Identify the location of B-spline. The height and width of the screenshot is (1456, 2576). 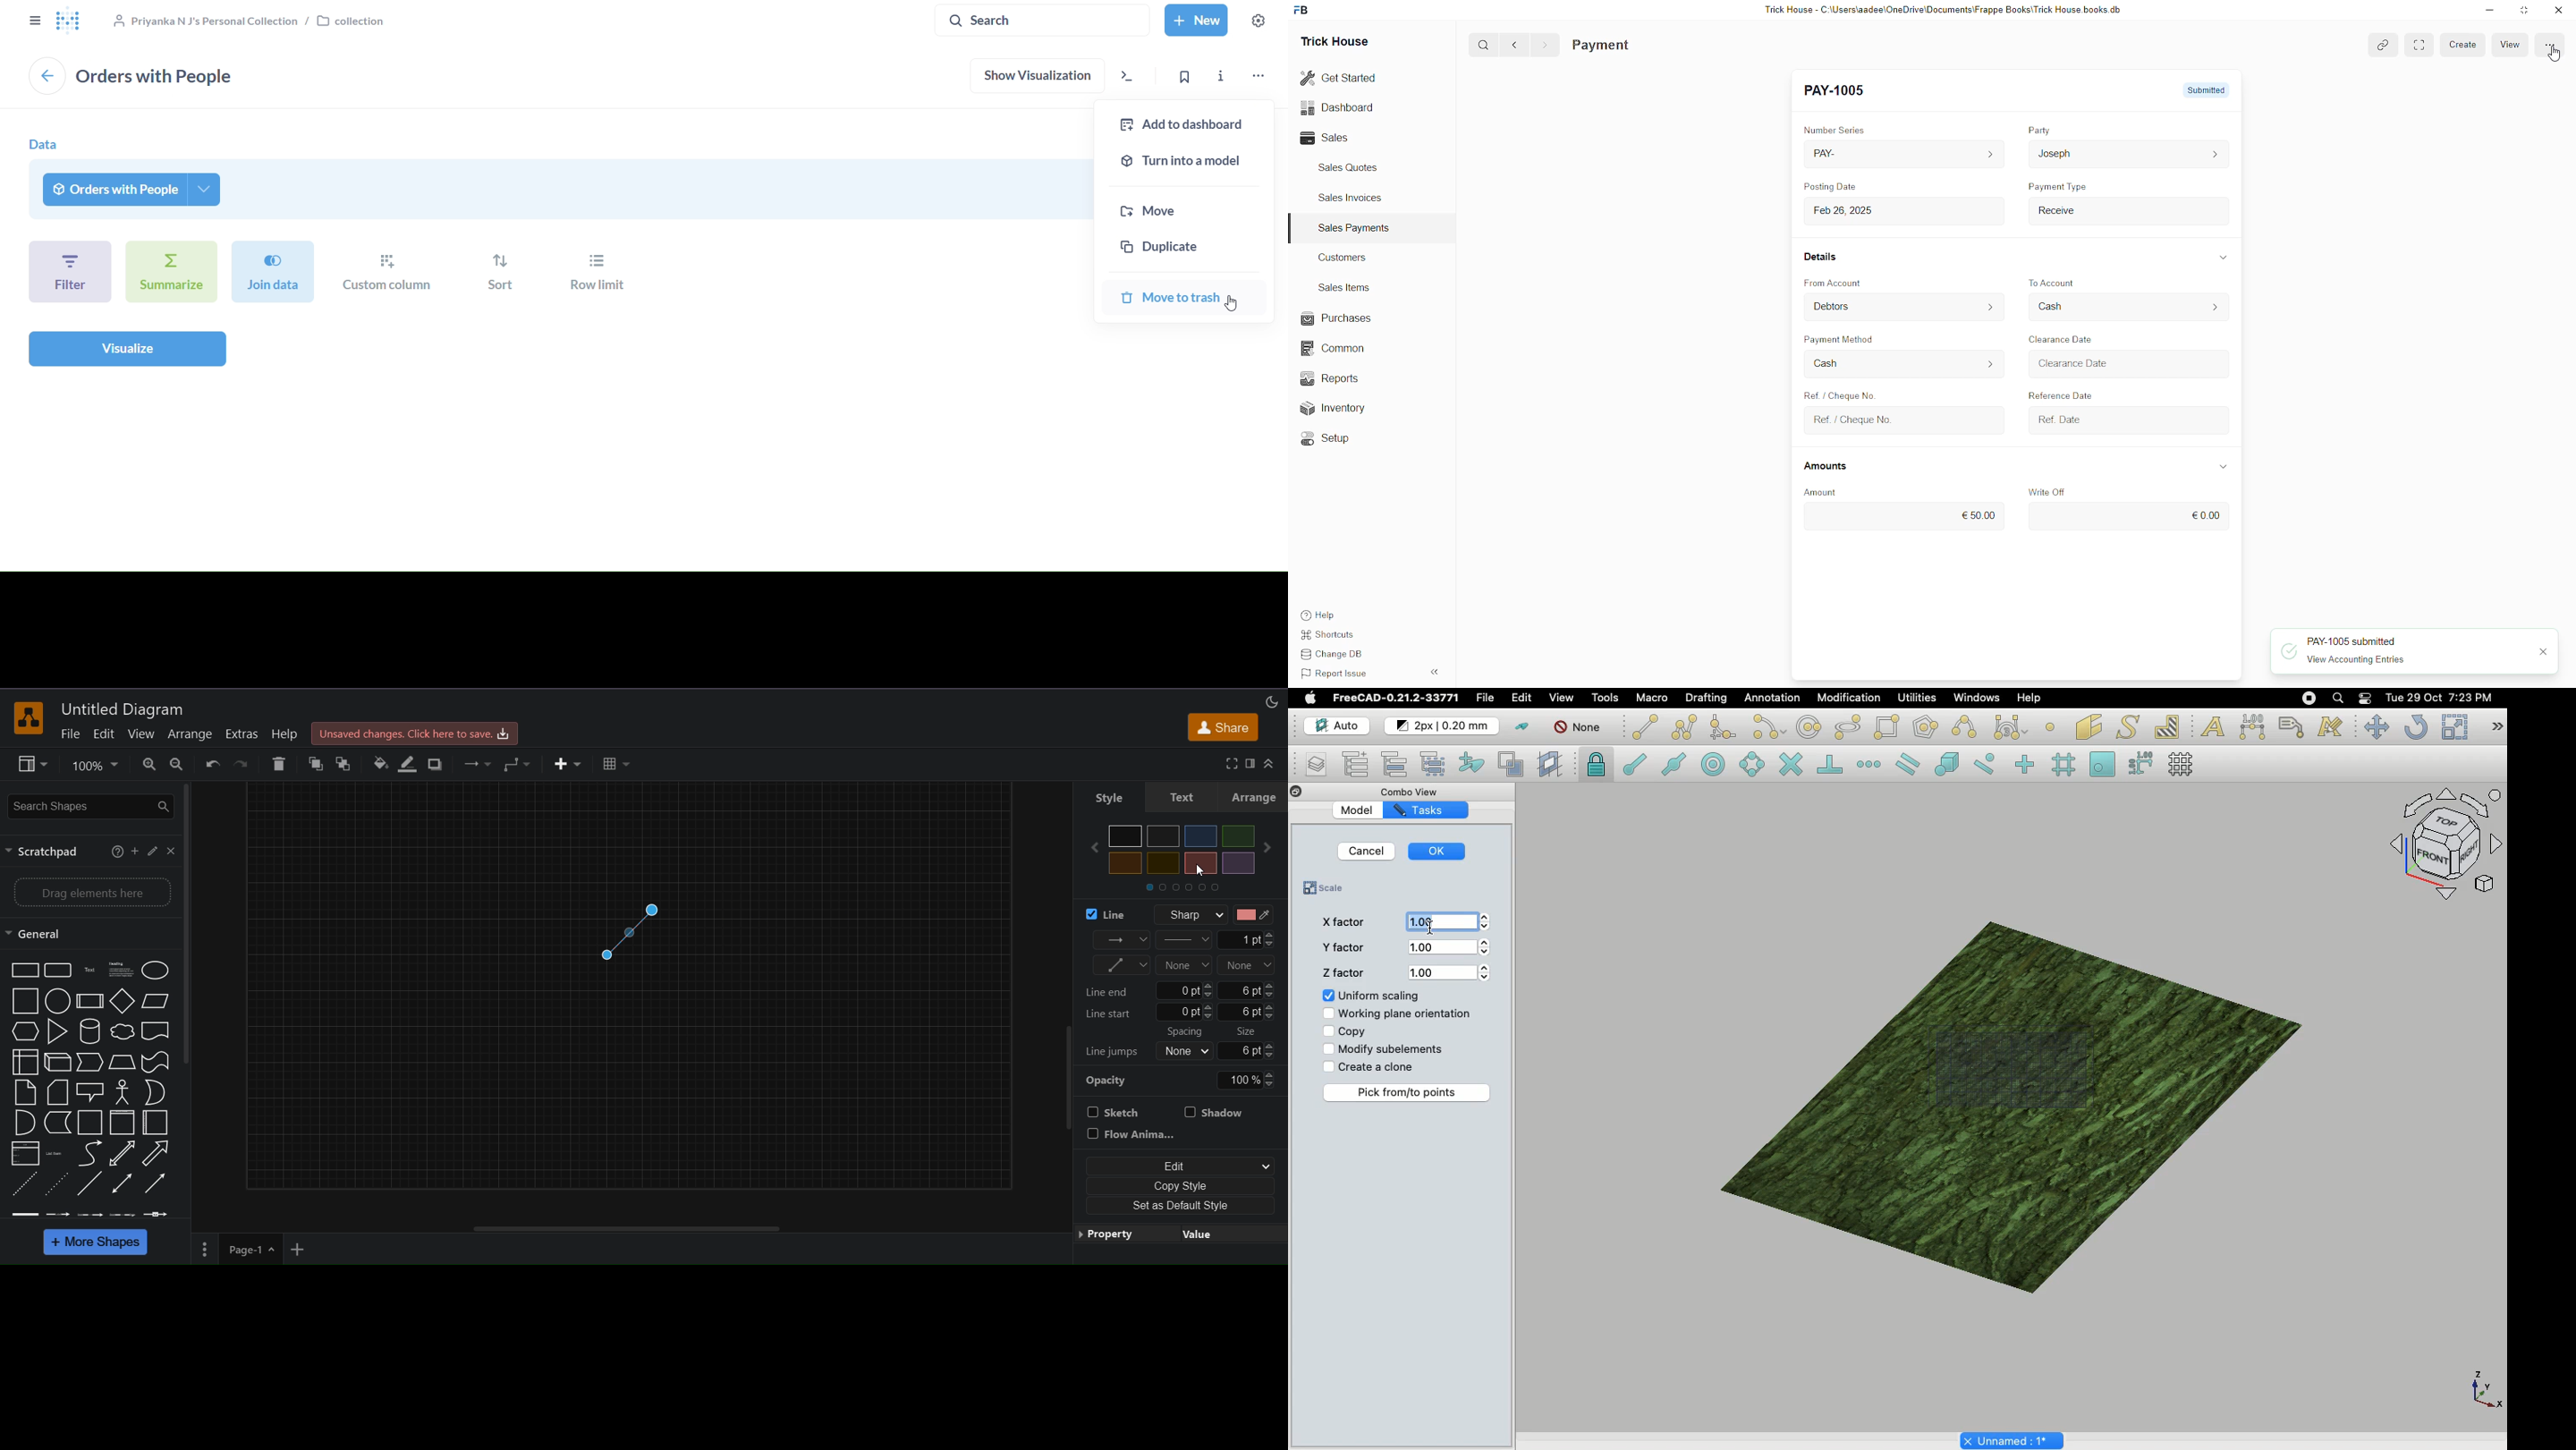
(1964, 727).